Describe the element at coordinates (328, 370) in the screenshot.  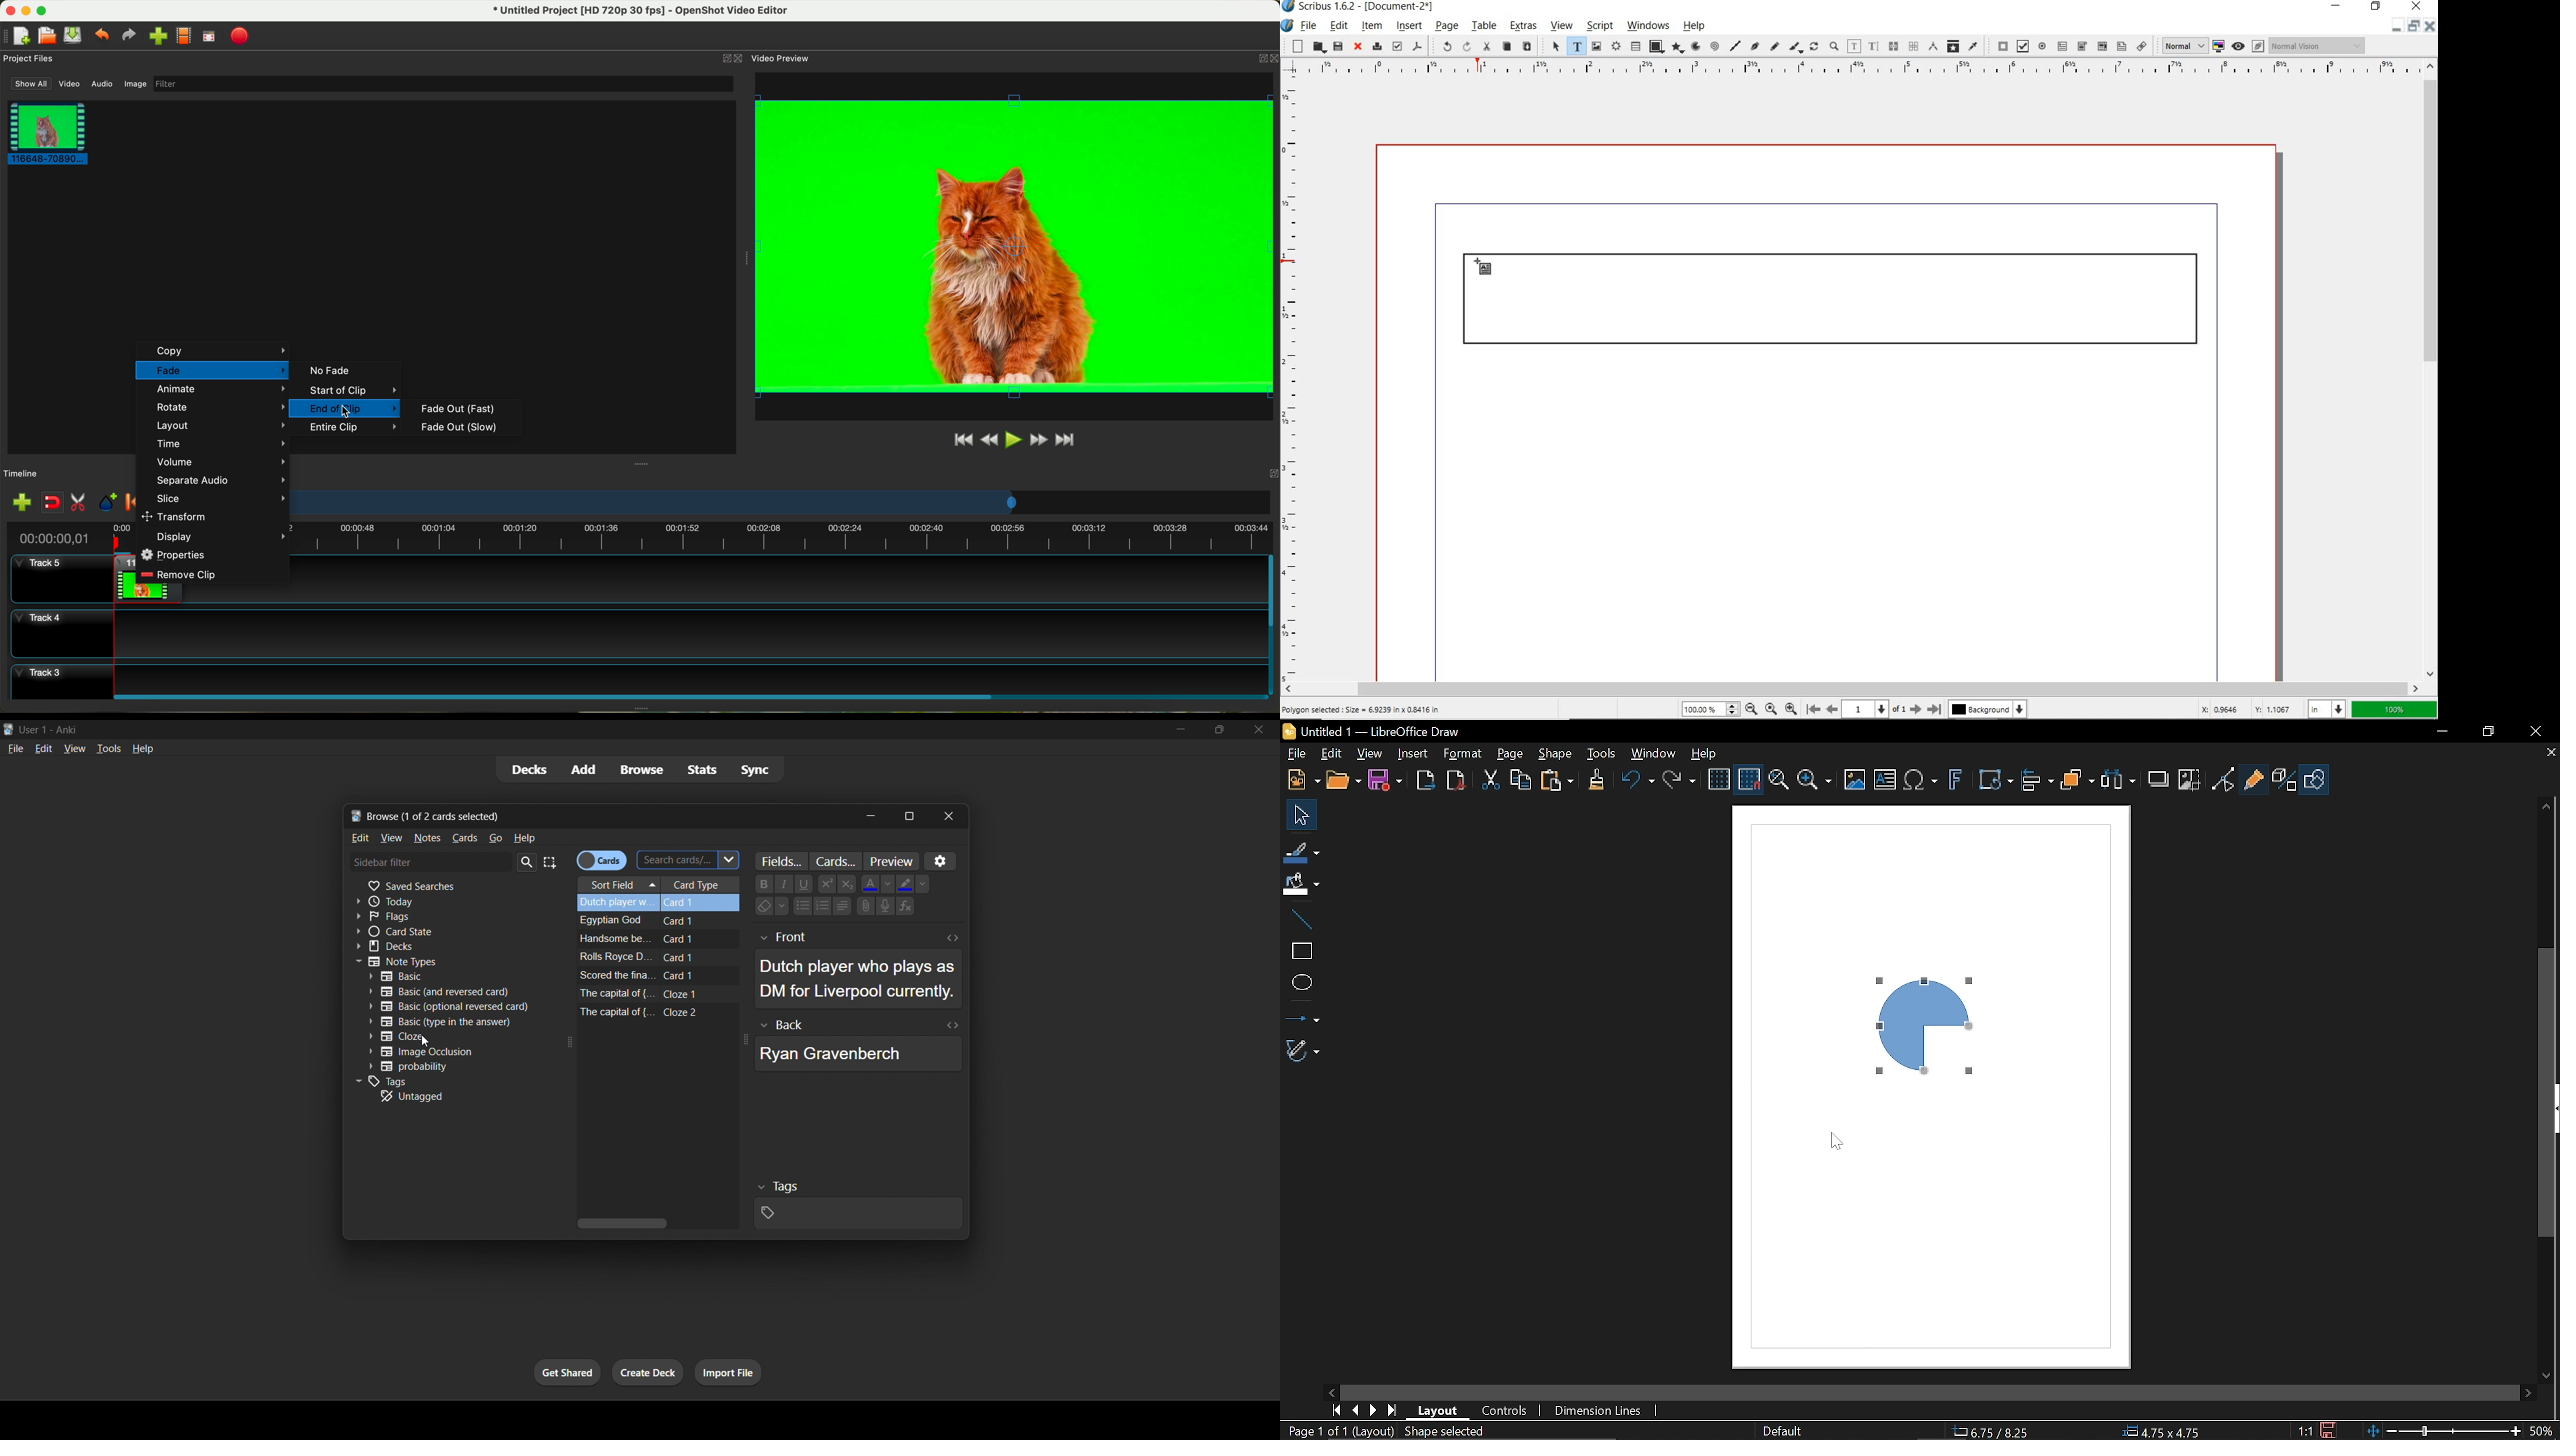
I see `no fade` at that location.